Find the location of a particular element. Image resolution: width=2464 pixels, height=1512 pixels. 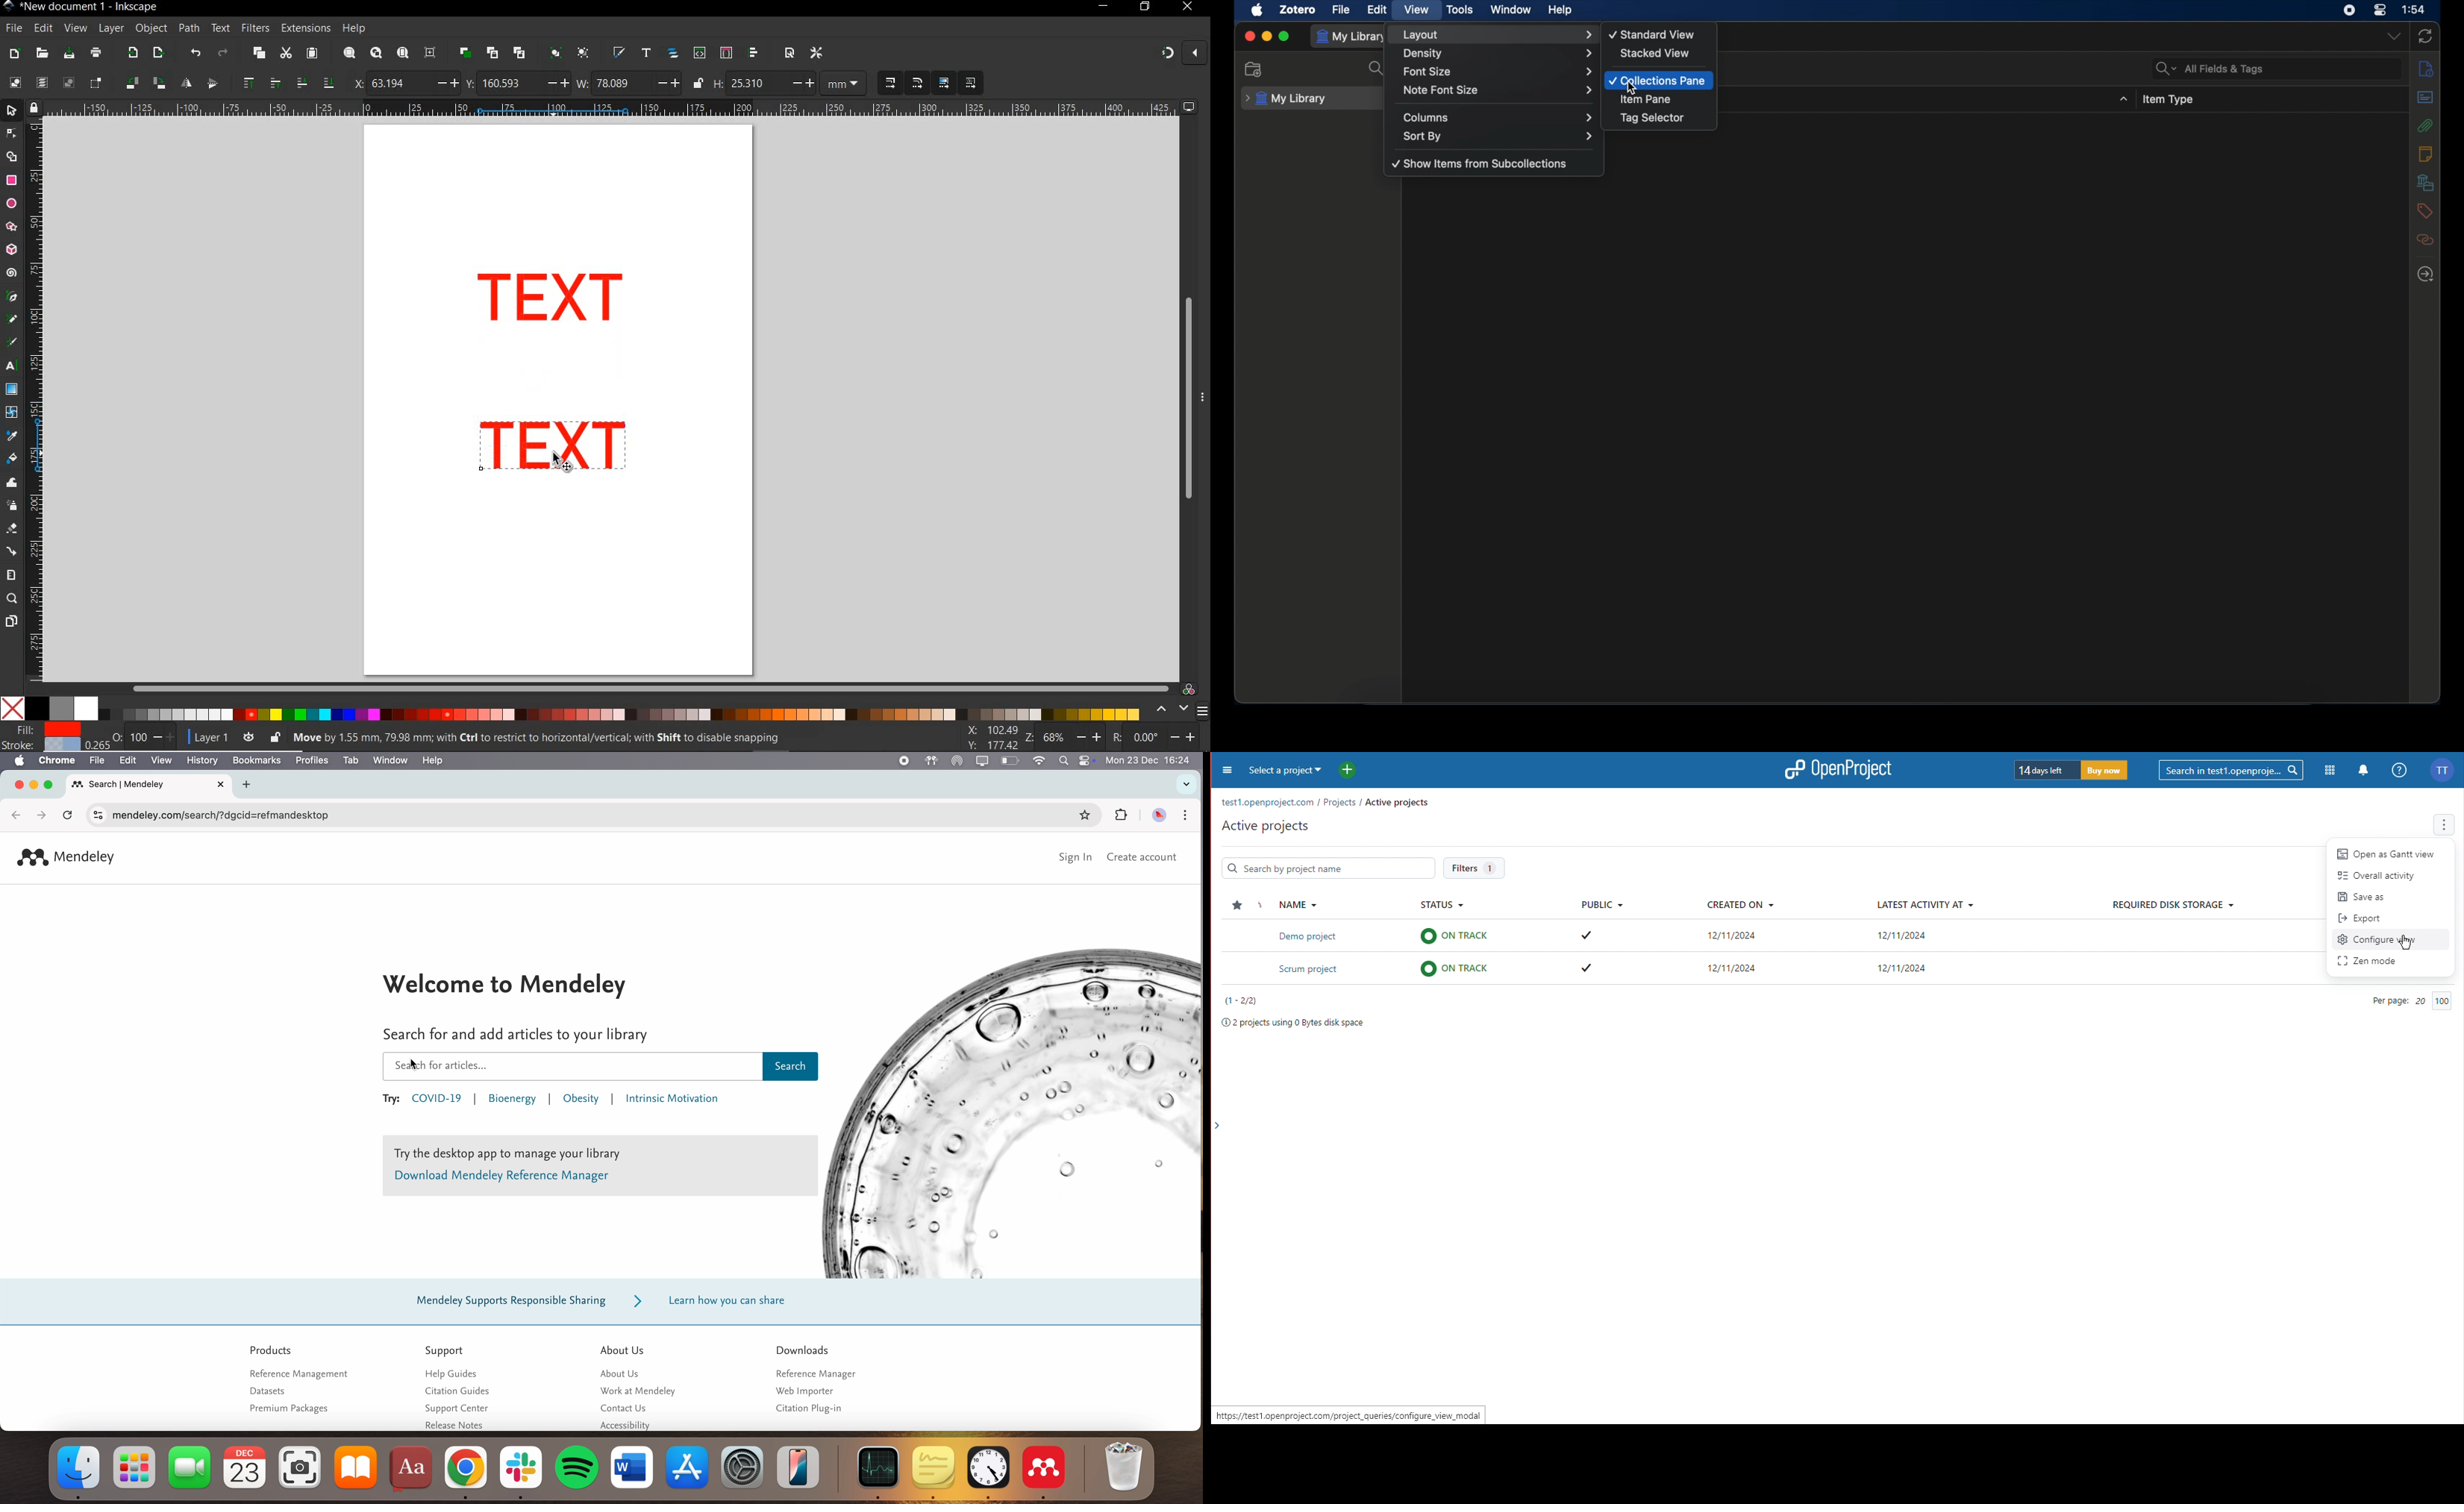

search tabs is located at coordinates (1187, 784).